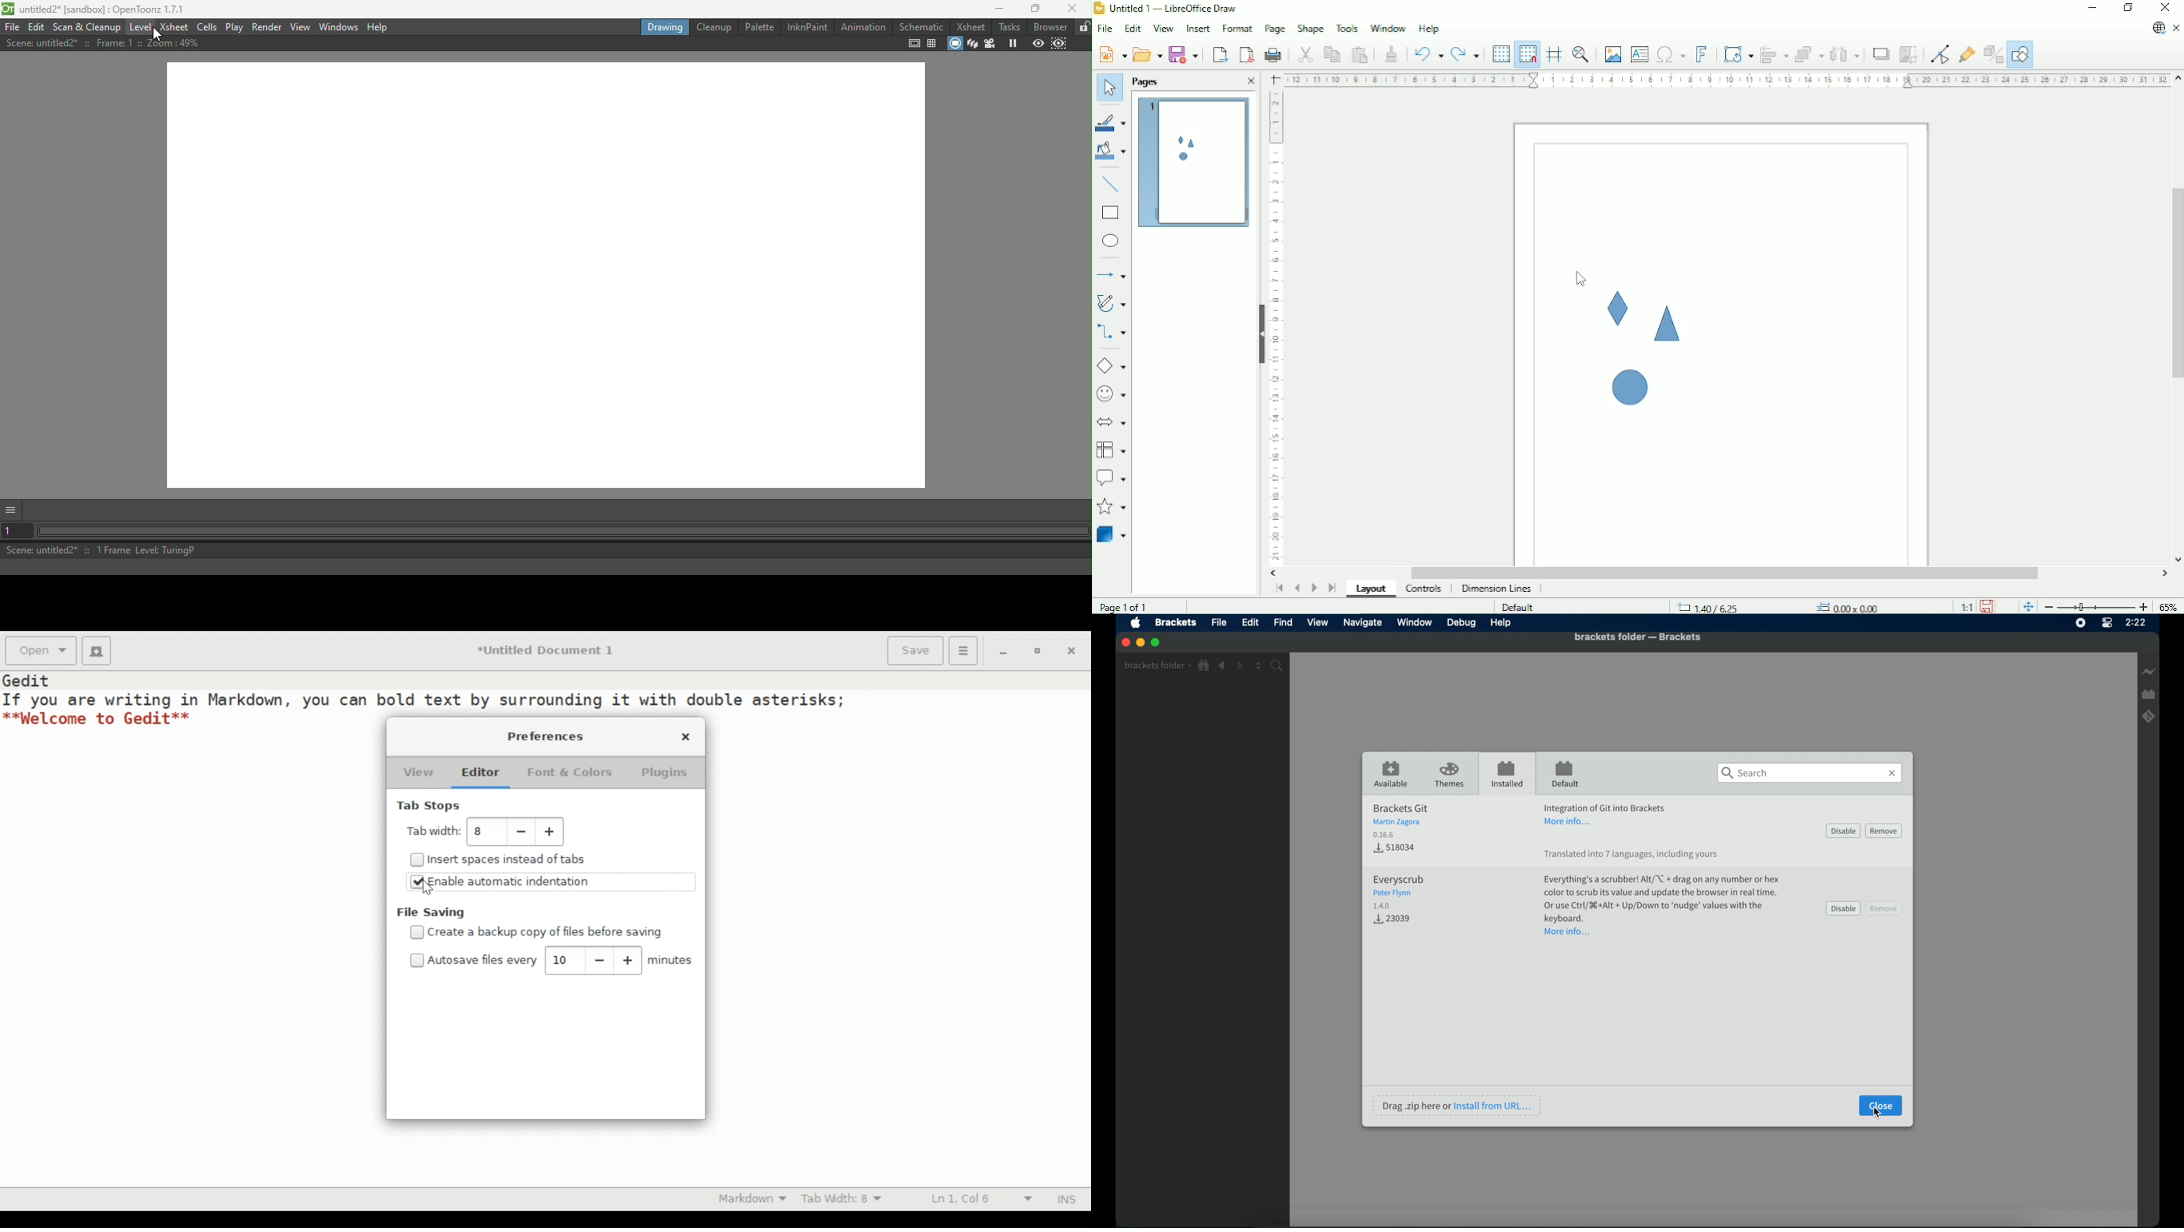 The image size is (2184, 1232). Describe the element at coordinates (487, 832) in the screenshot. I see `tab width value` at that location.